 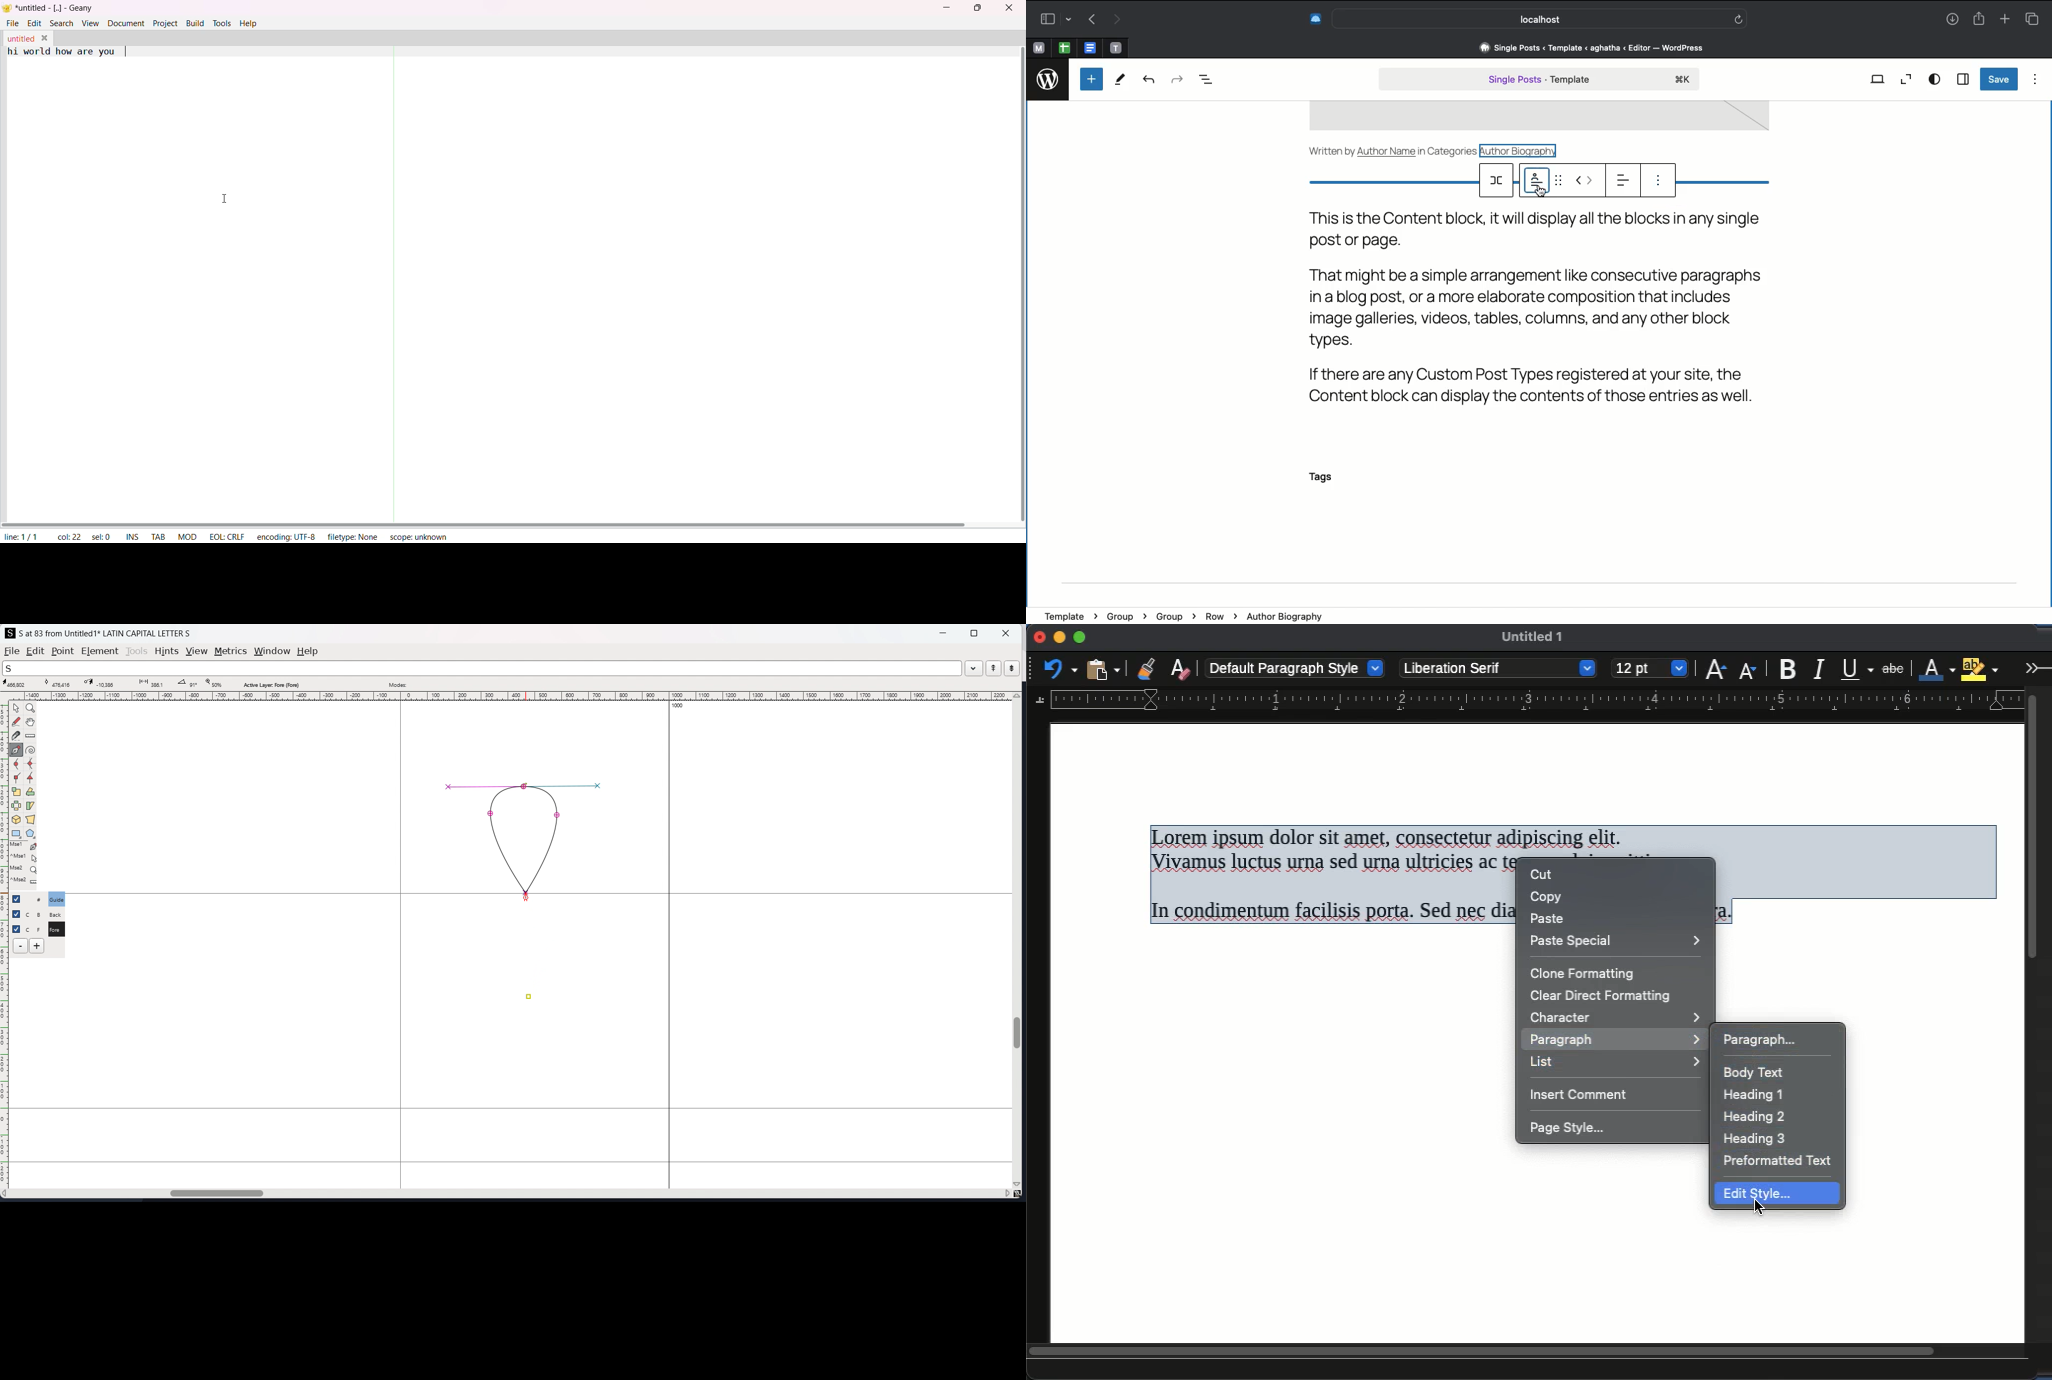 What do you see at coordinates (1650, 669) in the screenshot?
I see `12 pt` at bounding box center [1650, 669].